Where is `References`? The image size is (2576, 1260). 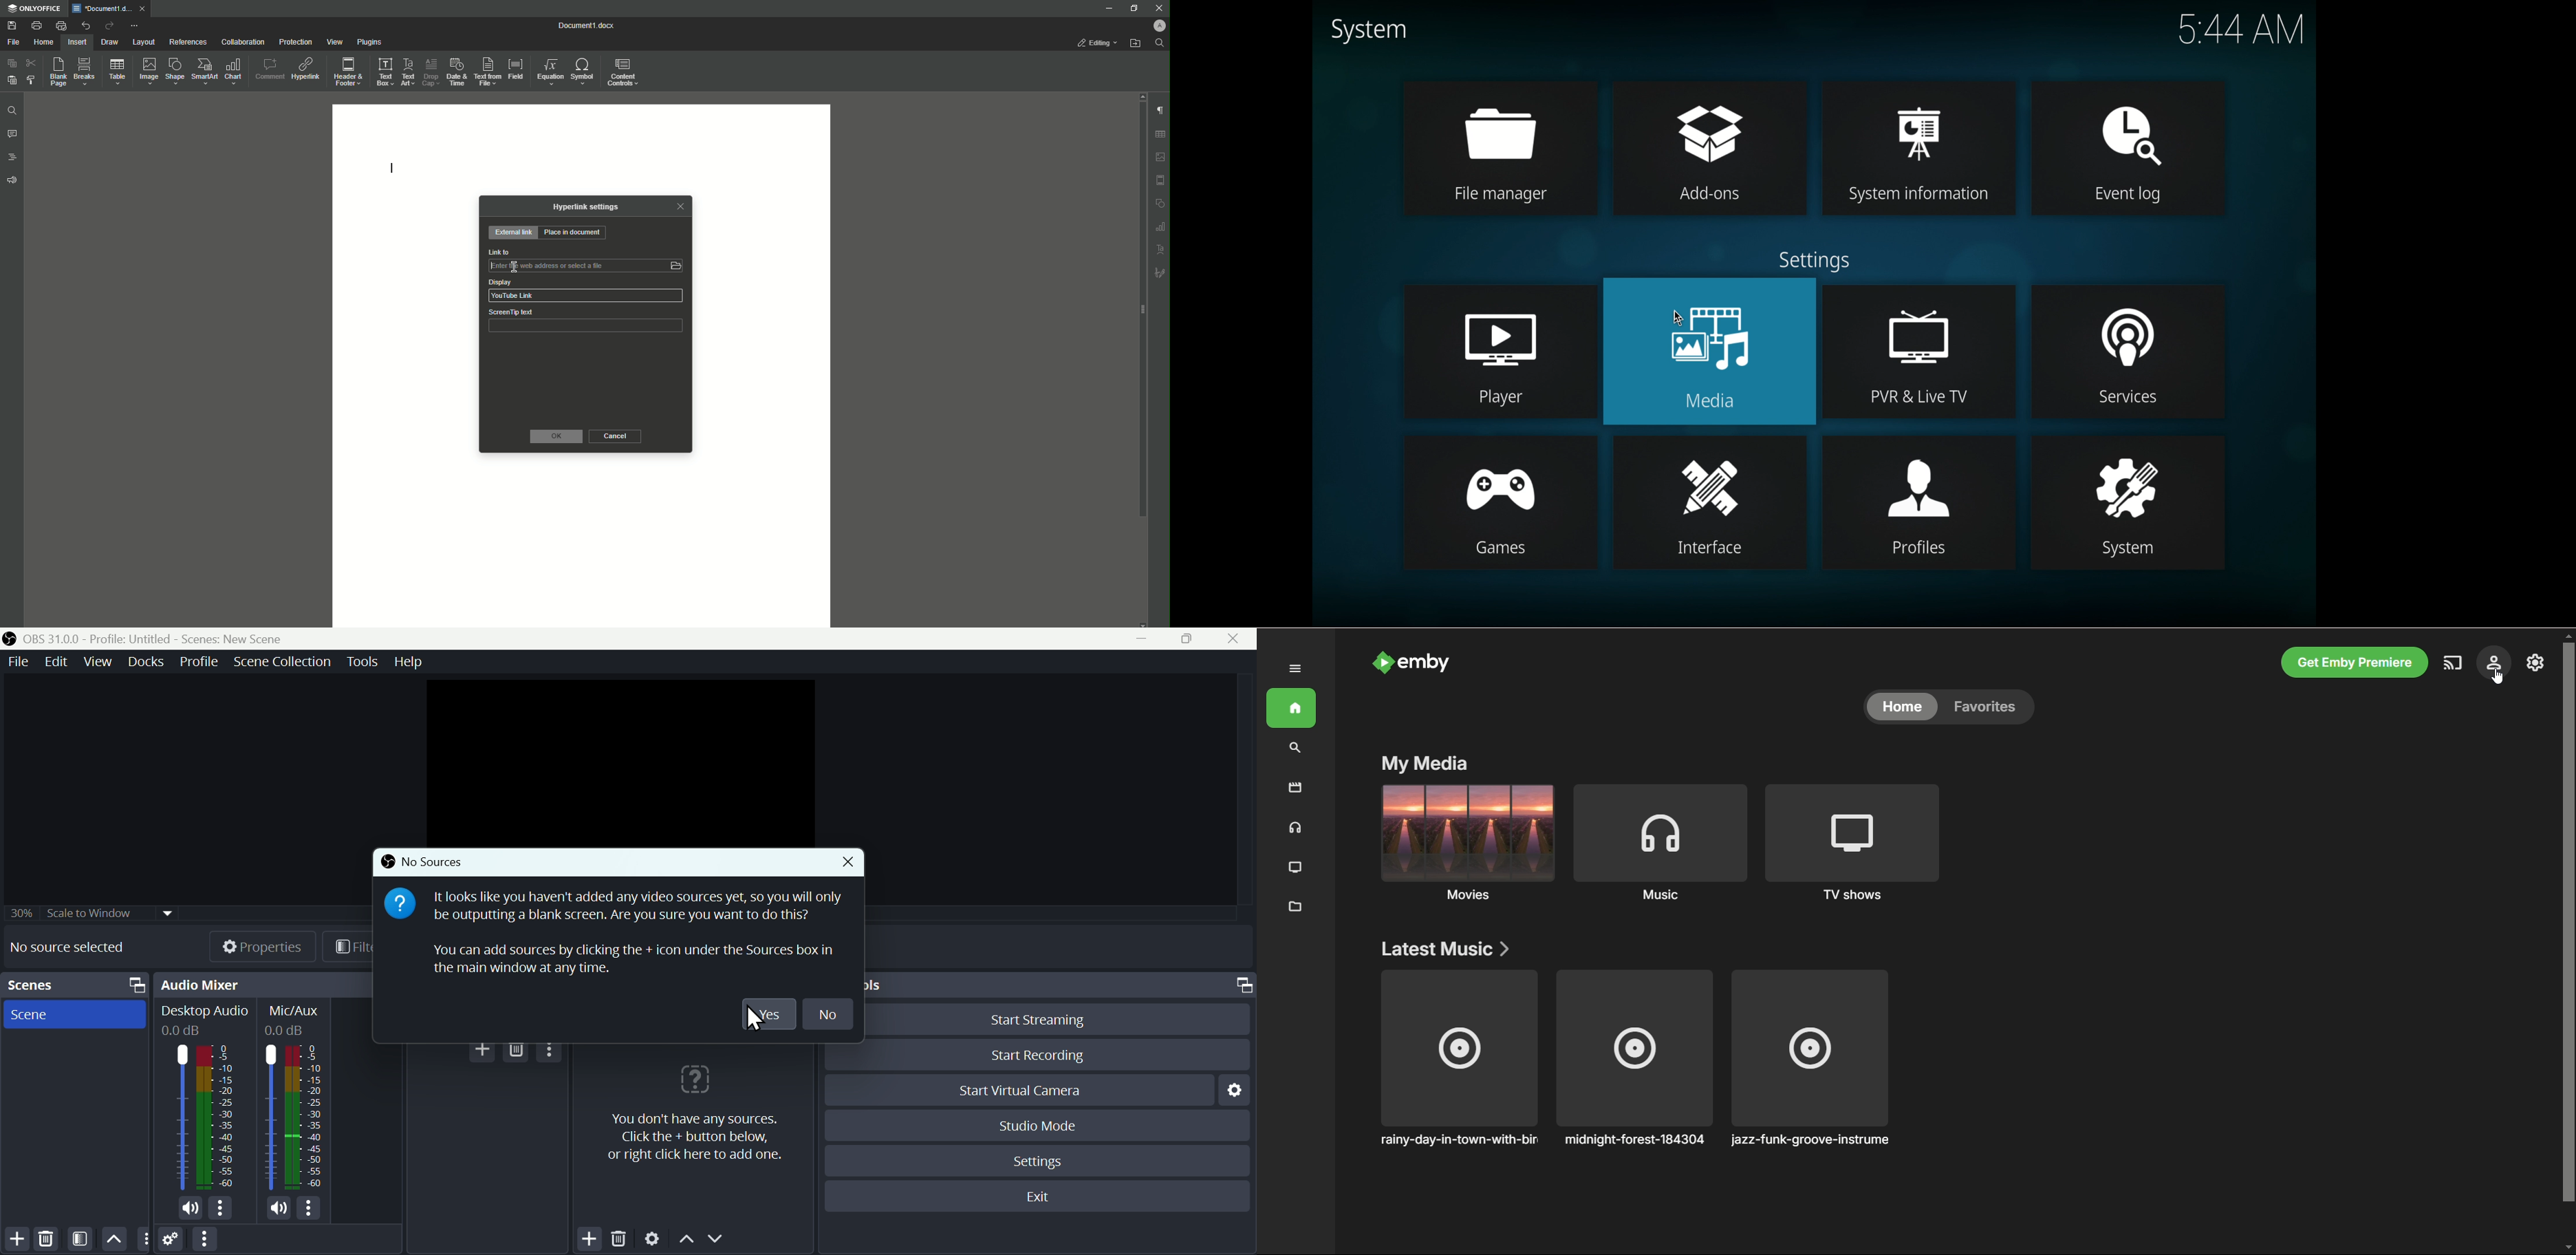 References is located at coordinates (188, 42).